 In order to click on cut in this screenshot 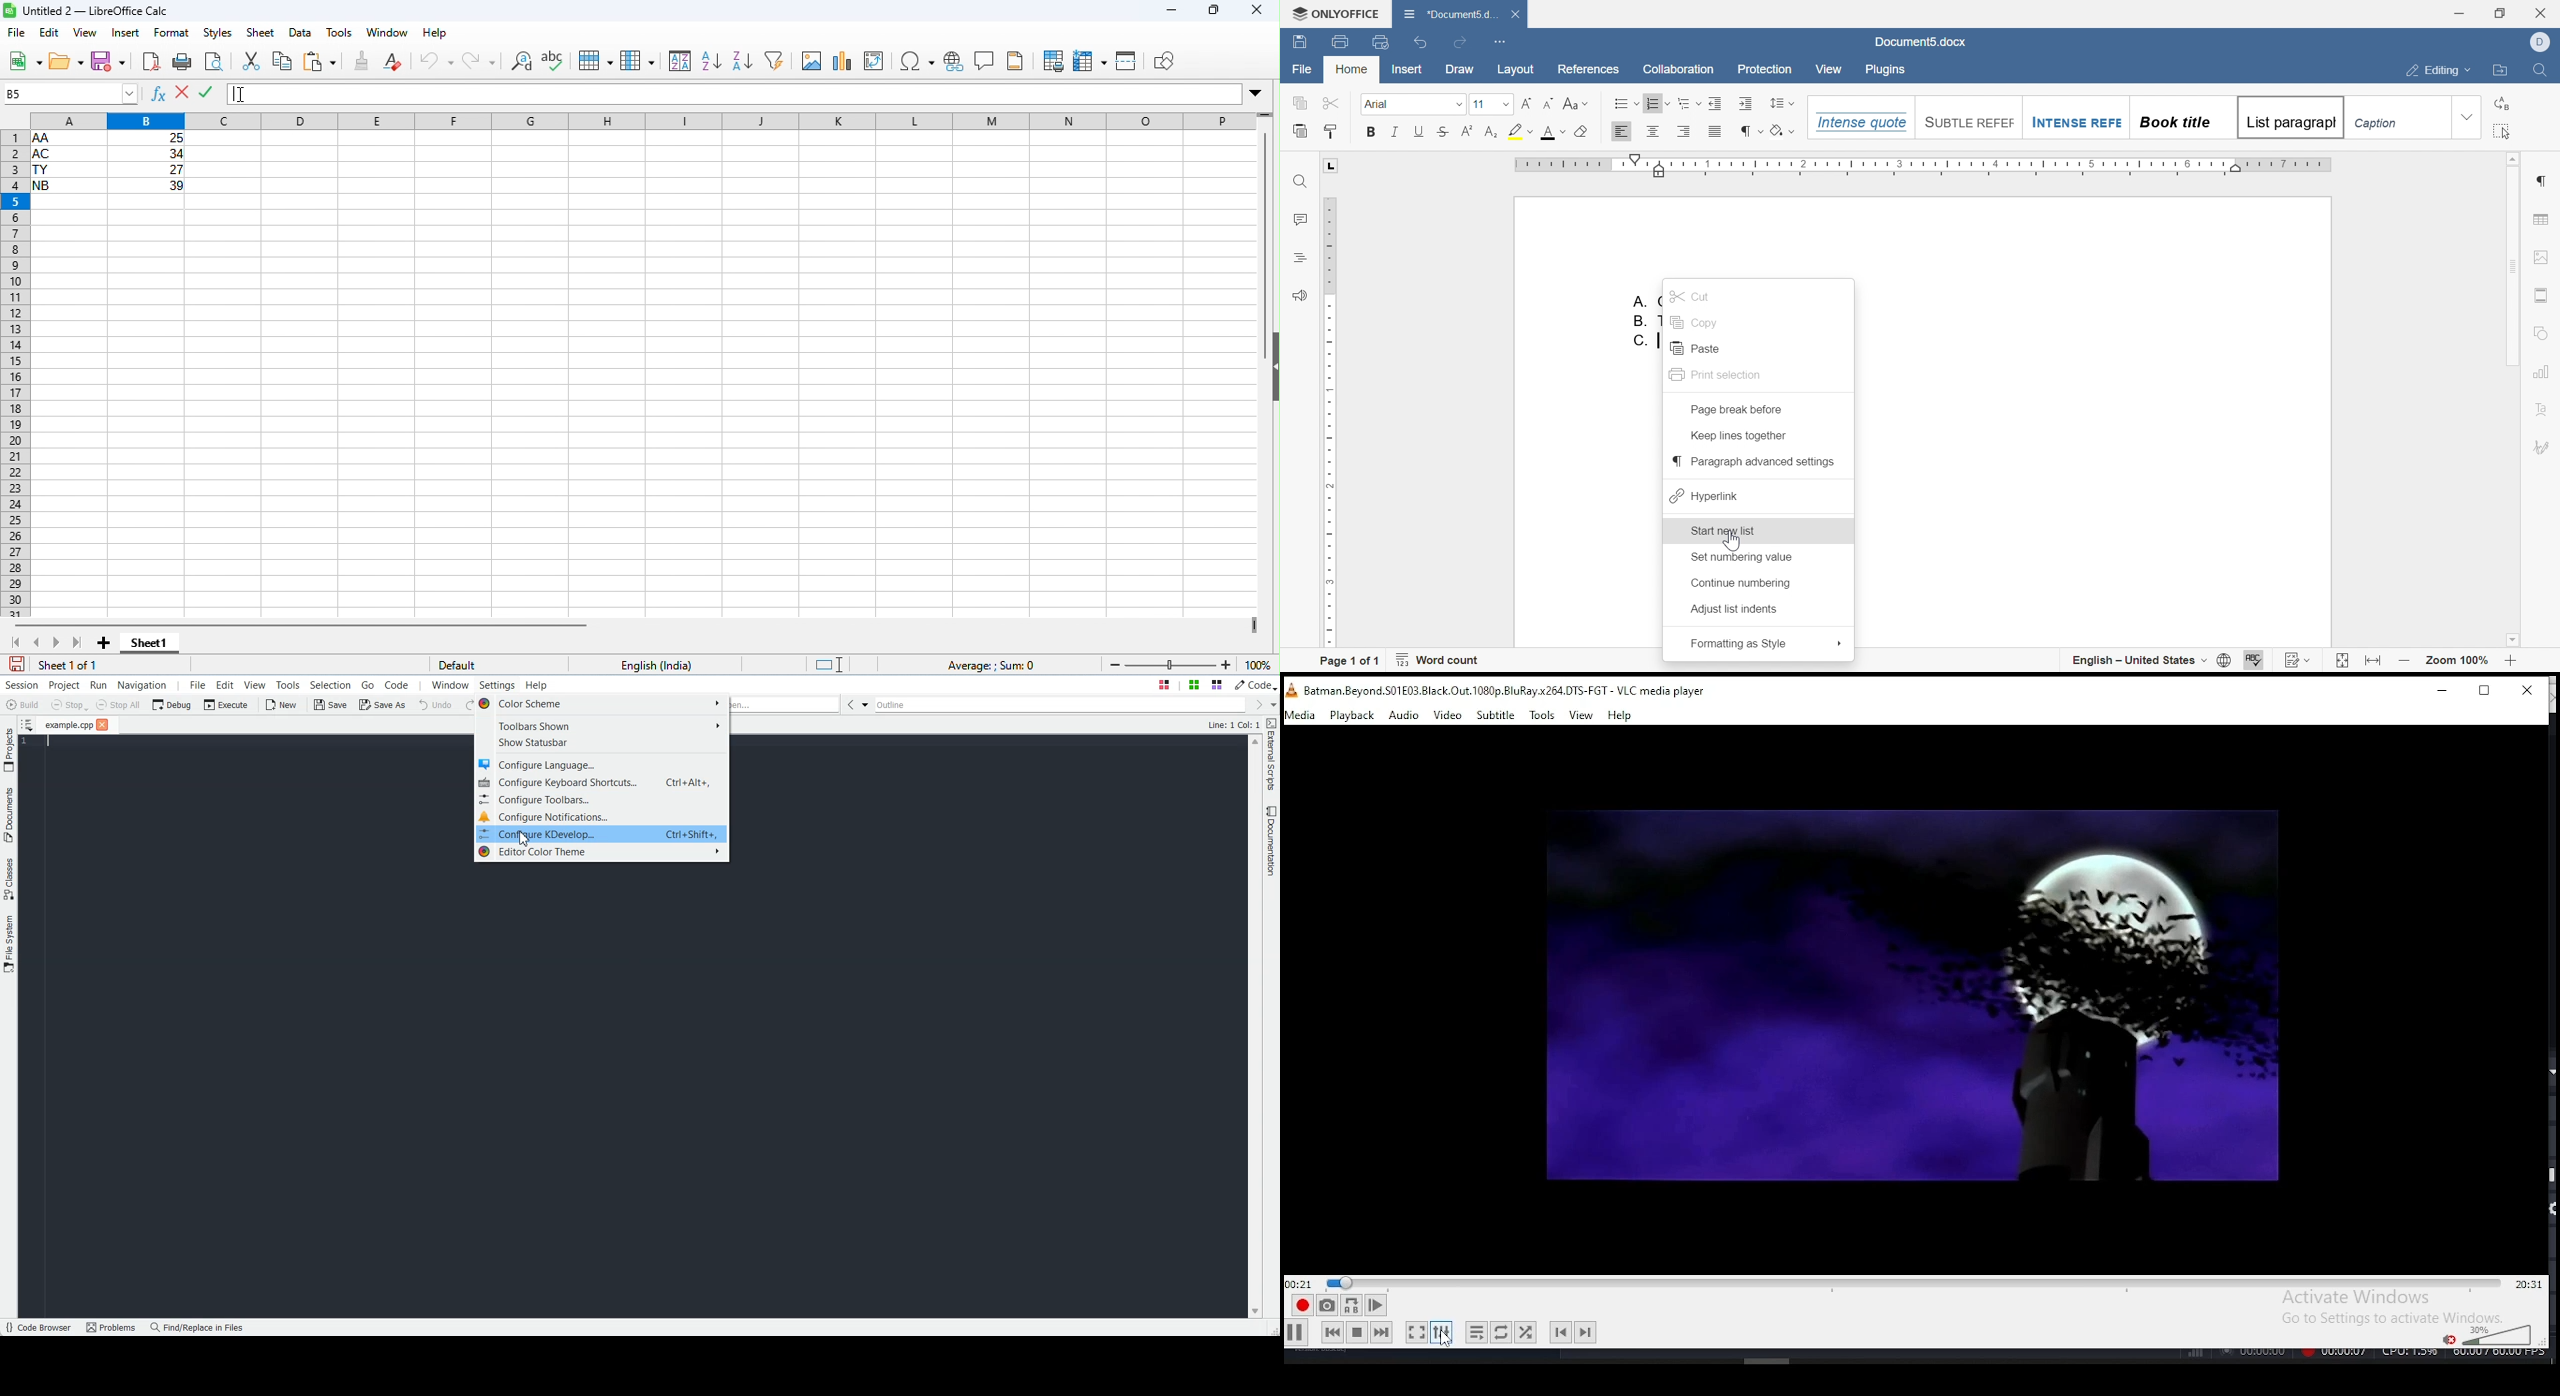, I will do `click(1690, 295)`.